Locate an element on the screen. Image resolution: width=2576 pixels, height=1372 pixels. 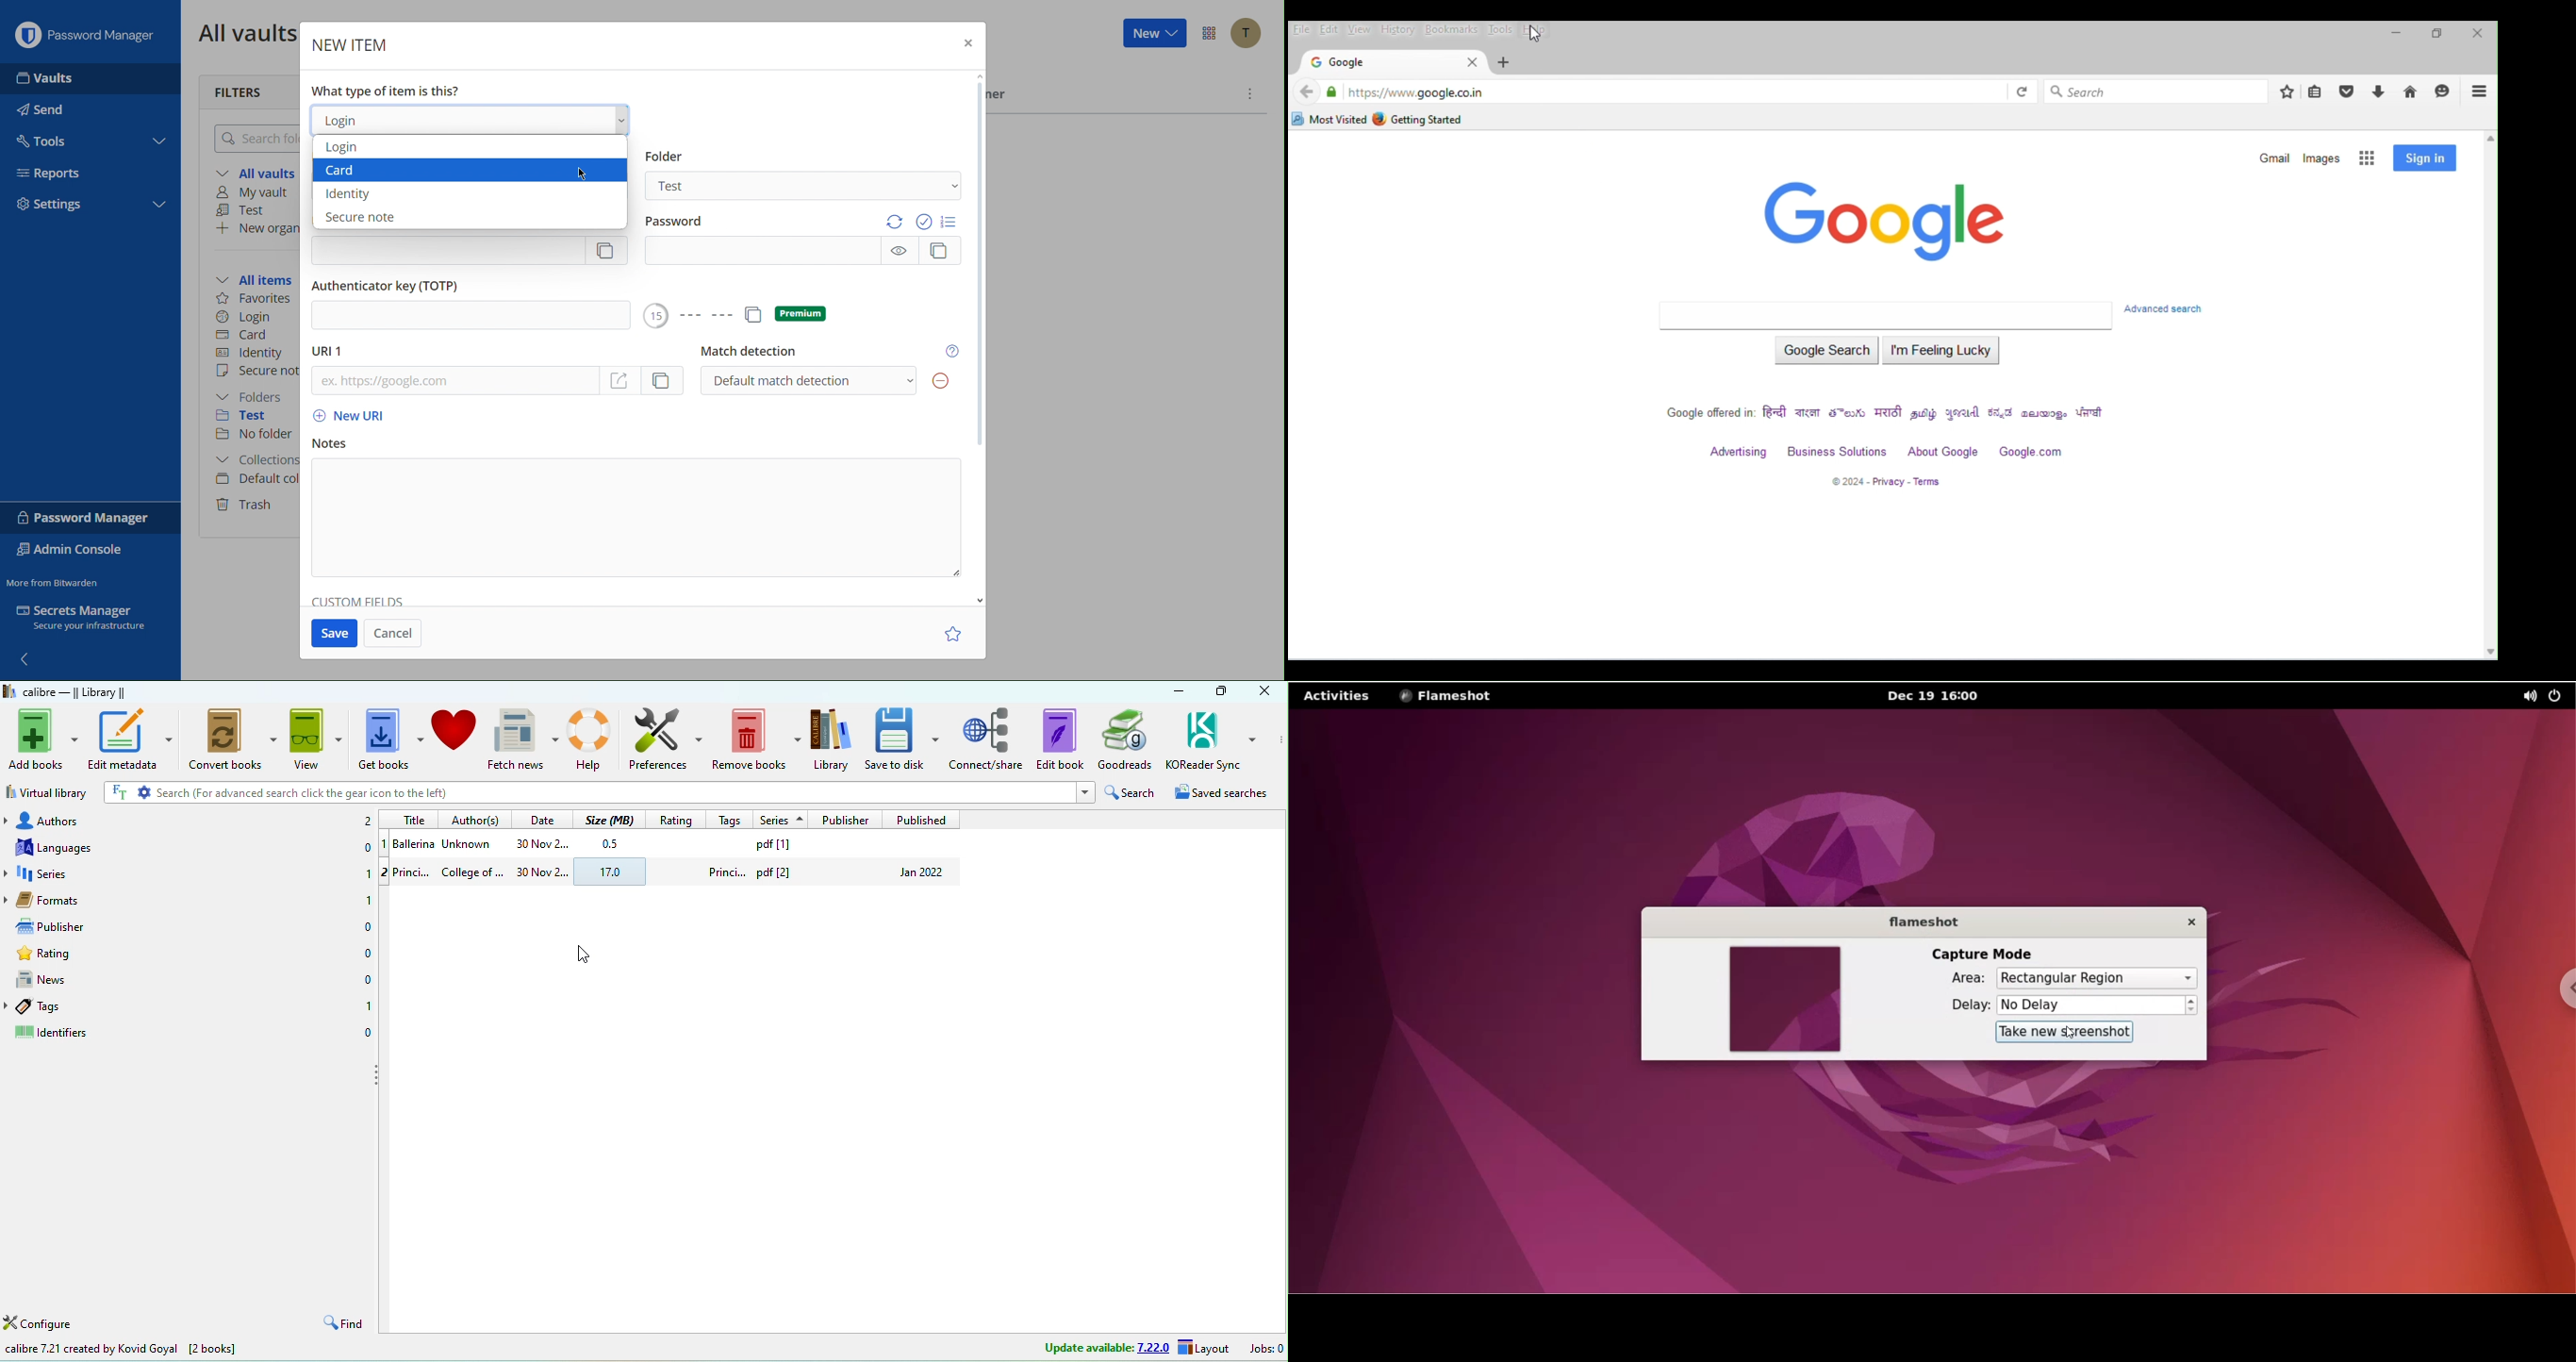
Settings is located at coordinates (86, 203).